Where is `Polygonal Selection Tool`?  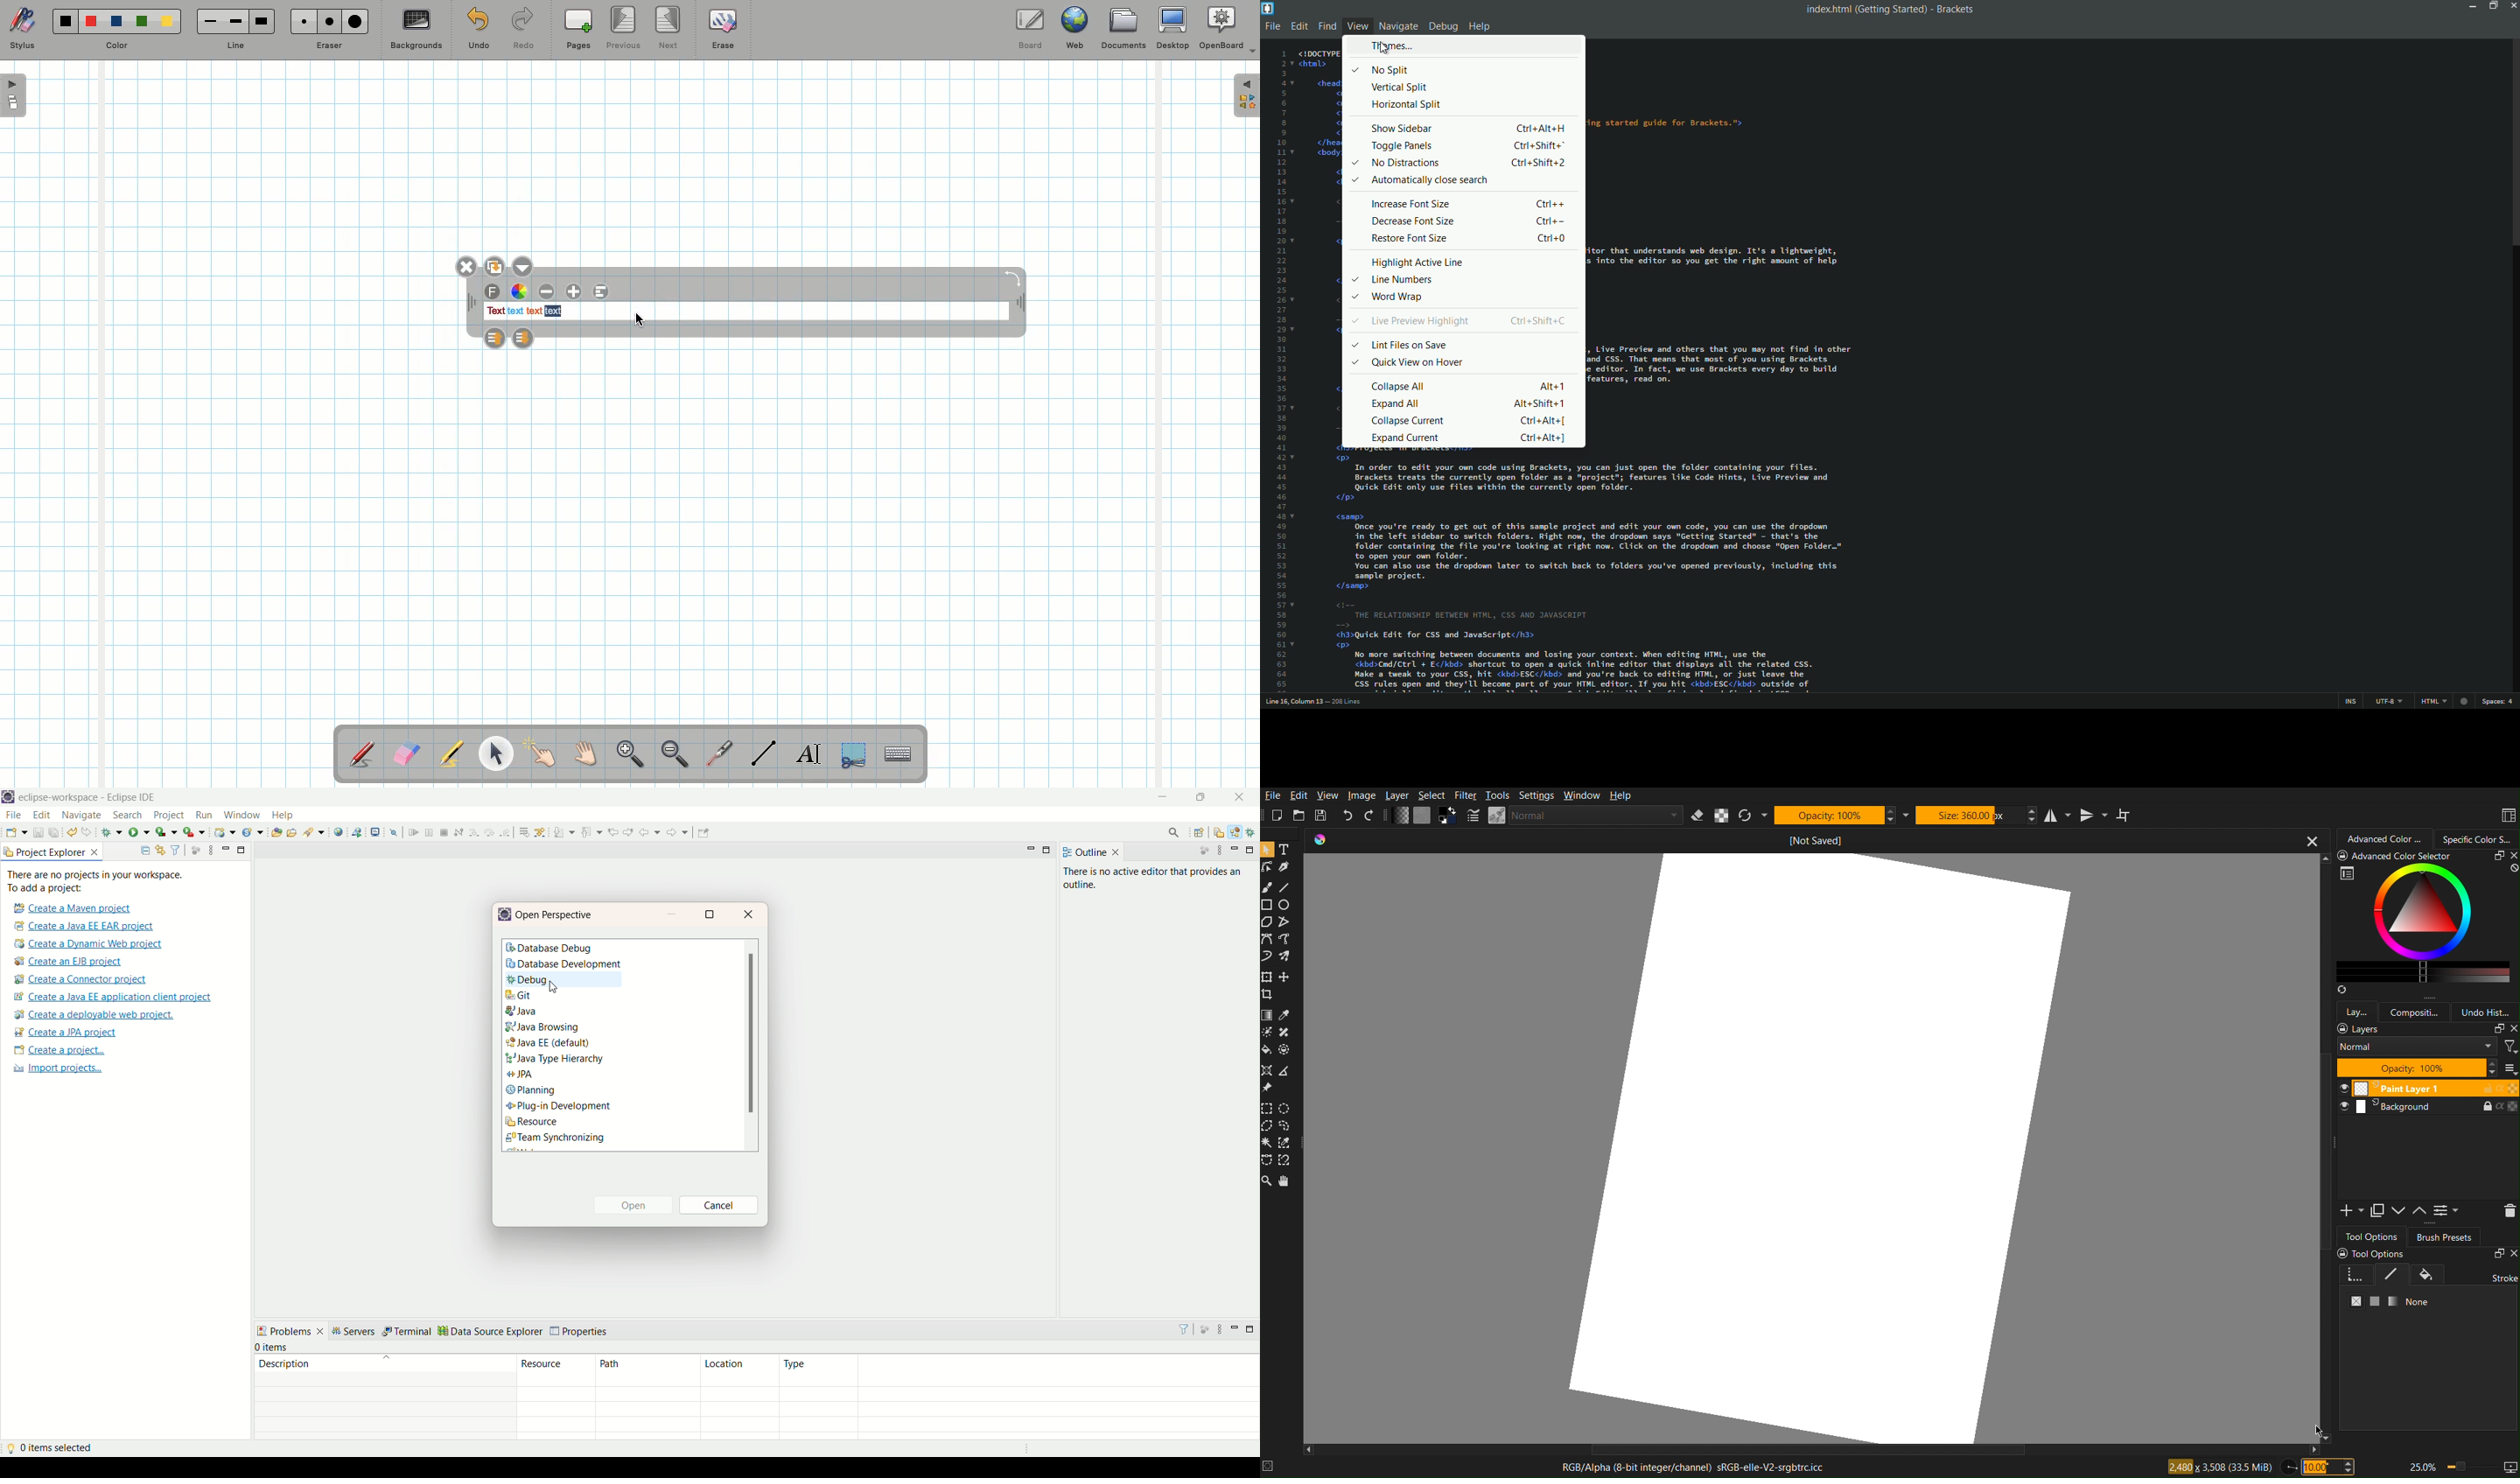
Polygonal Selection Tool is located at coordinates (1268, 922).